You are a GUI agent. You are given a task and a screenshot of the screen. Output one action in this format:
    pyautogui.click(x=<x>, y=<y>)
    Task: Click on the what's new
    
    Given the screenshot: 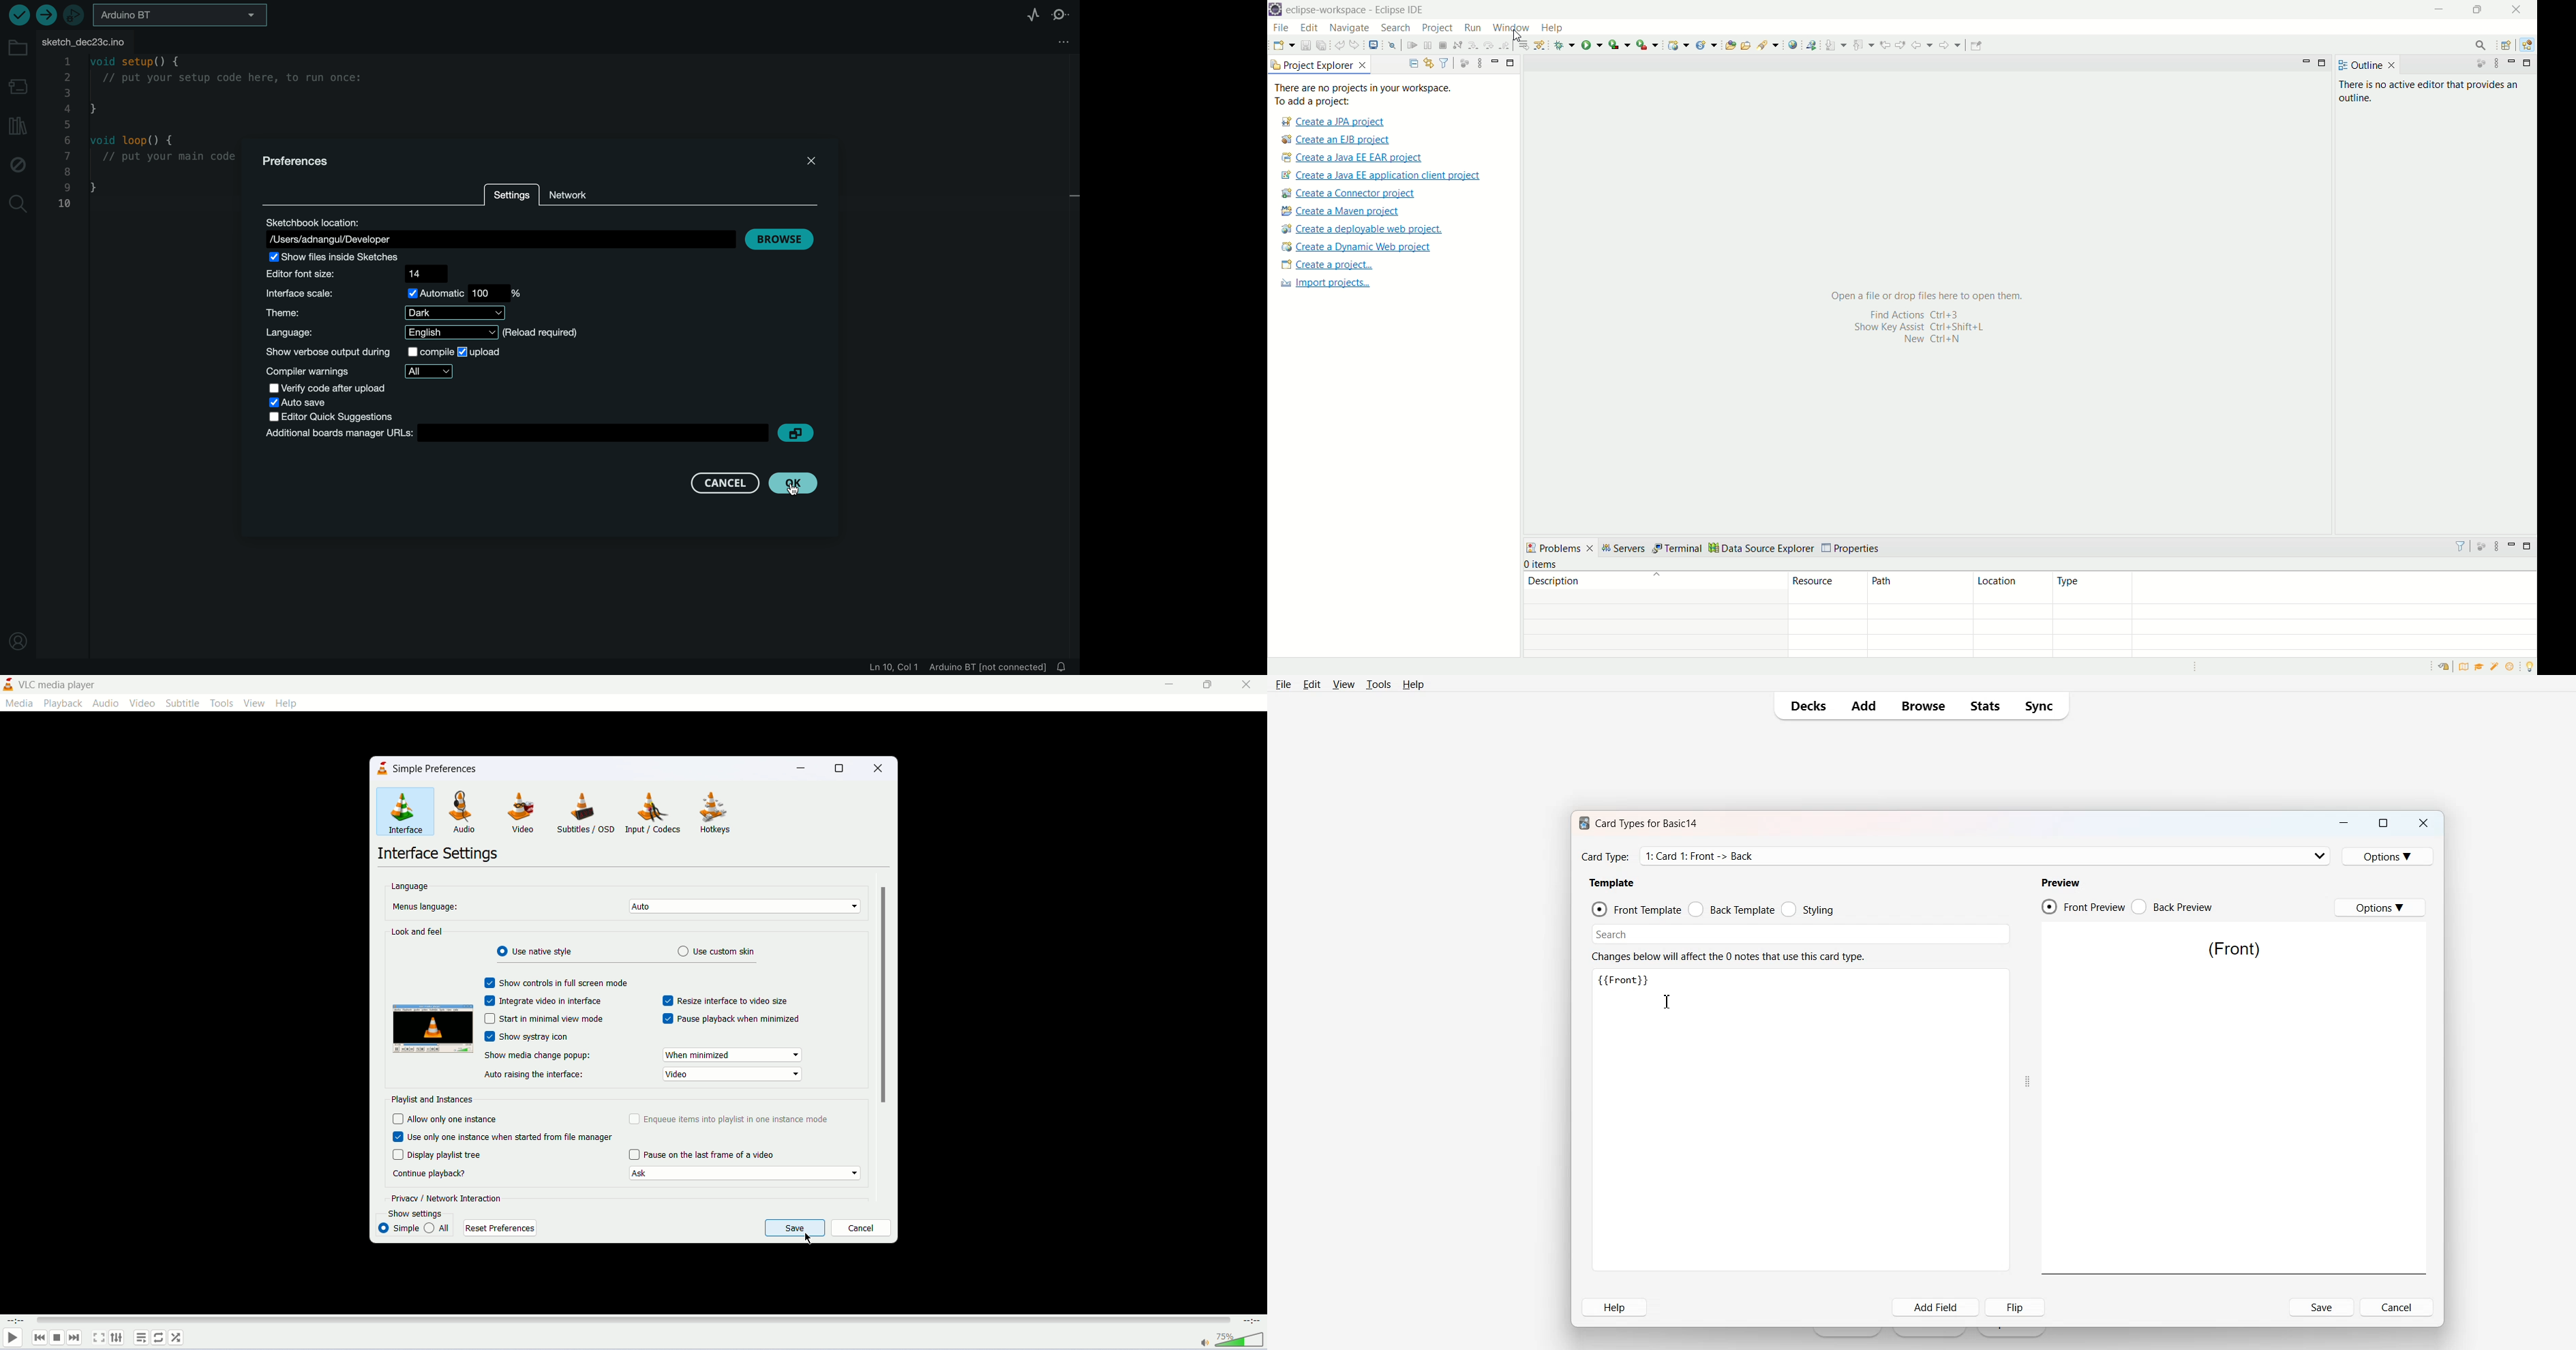 What is the action you would take?
    pyautogui.click(x=2514, y=667)
    